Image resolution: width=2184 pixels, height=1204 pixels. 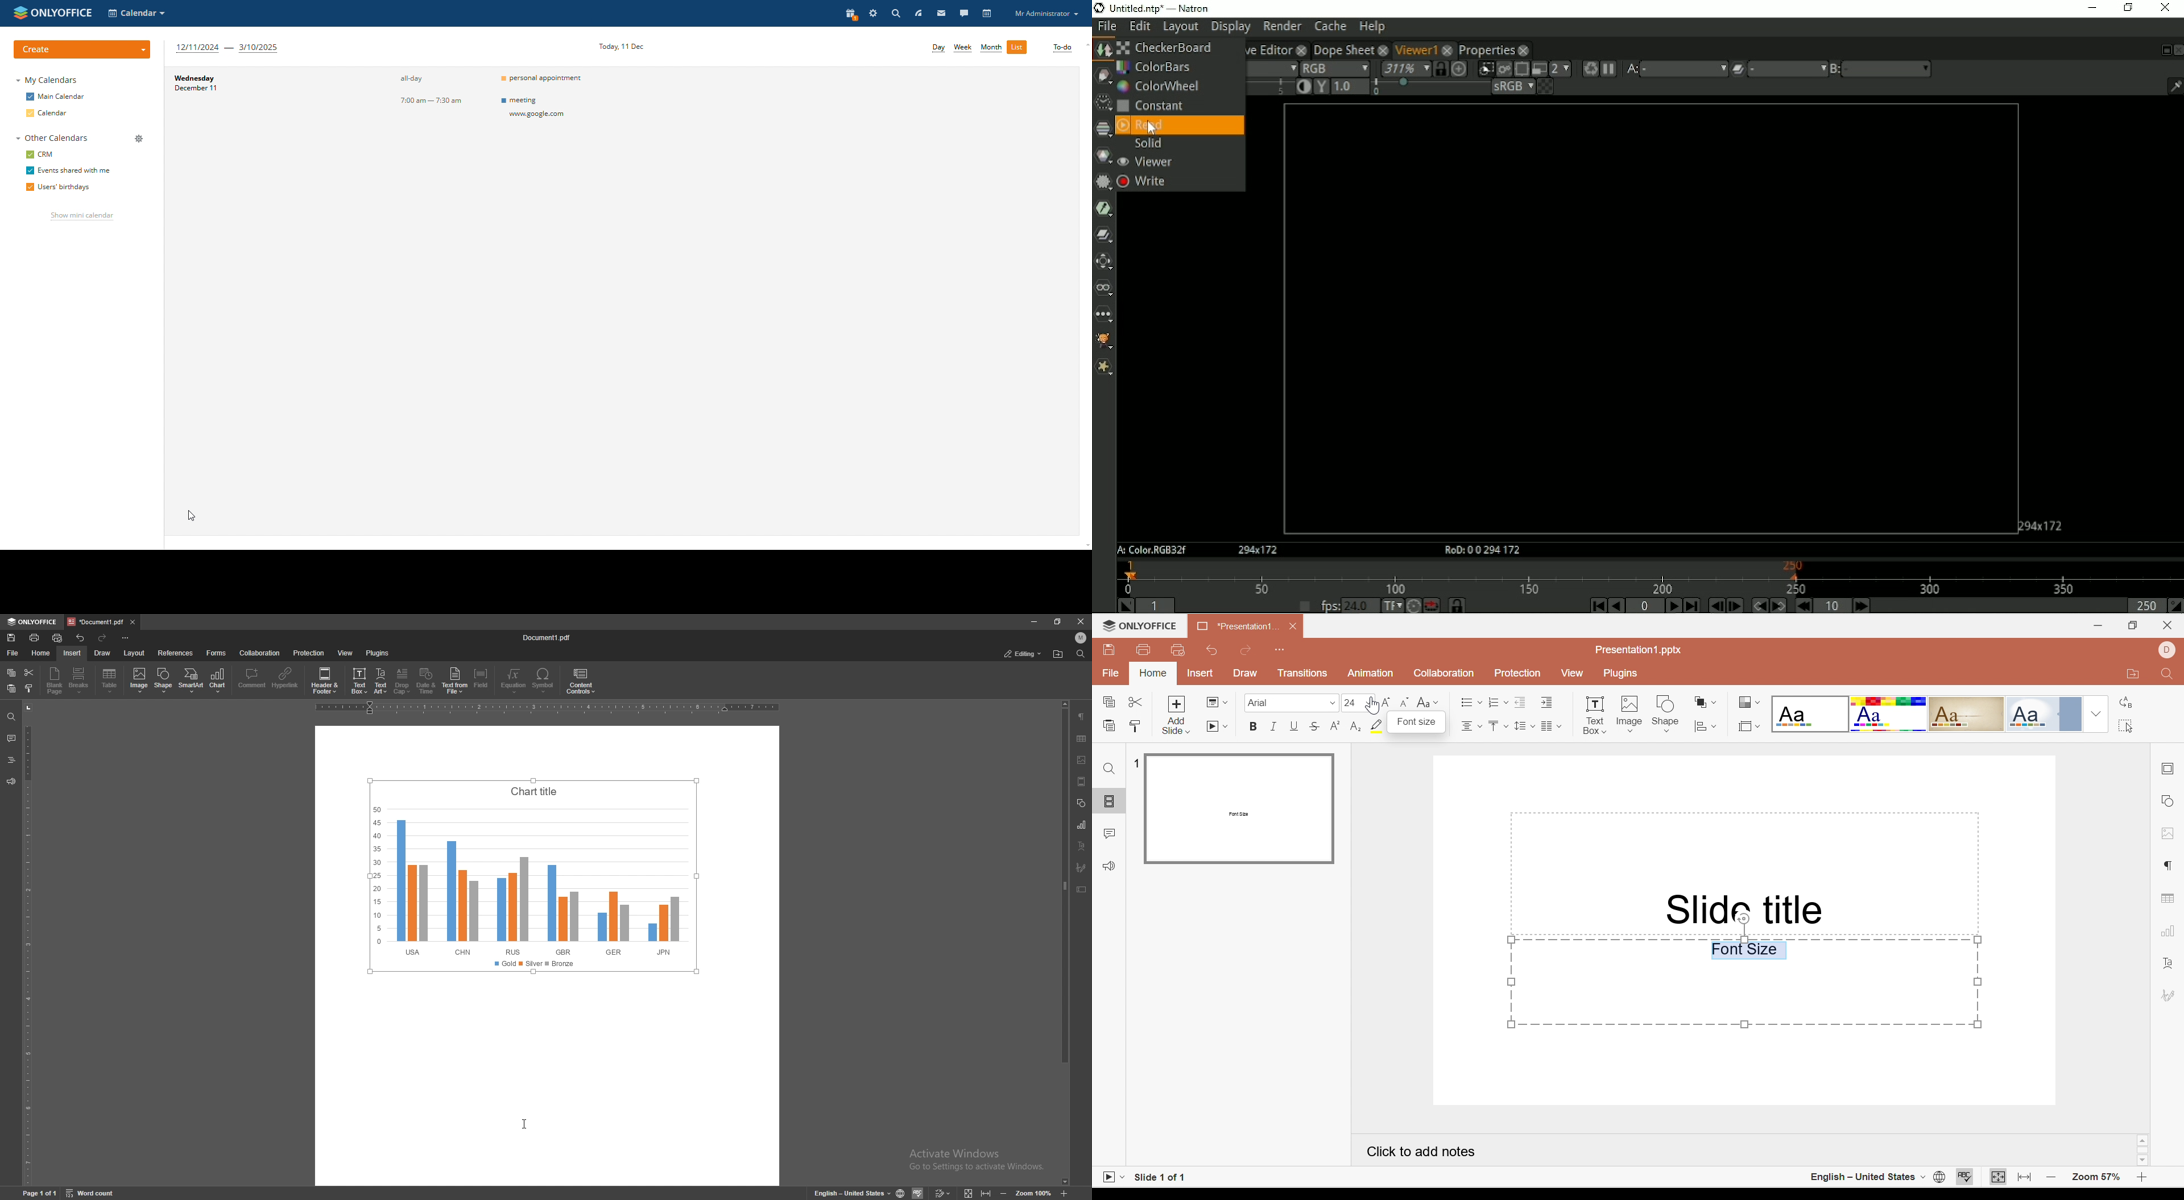 I want to click on Comments, so click(x=1107, y=836).